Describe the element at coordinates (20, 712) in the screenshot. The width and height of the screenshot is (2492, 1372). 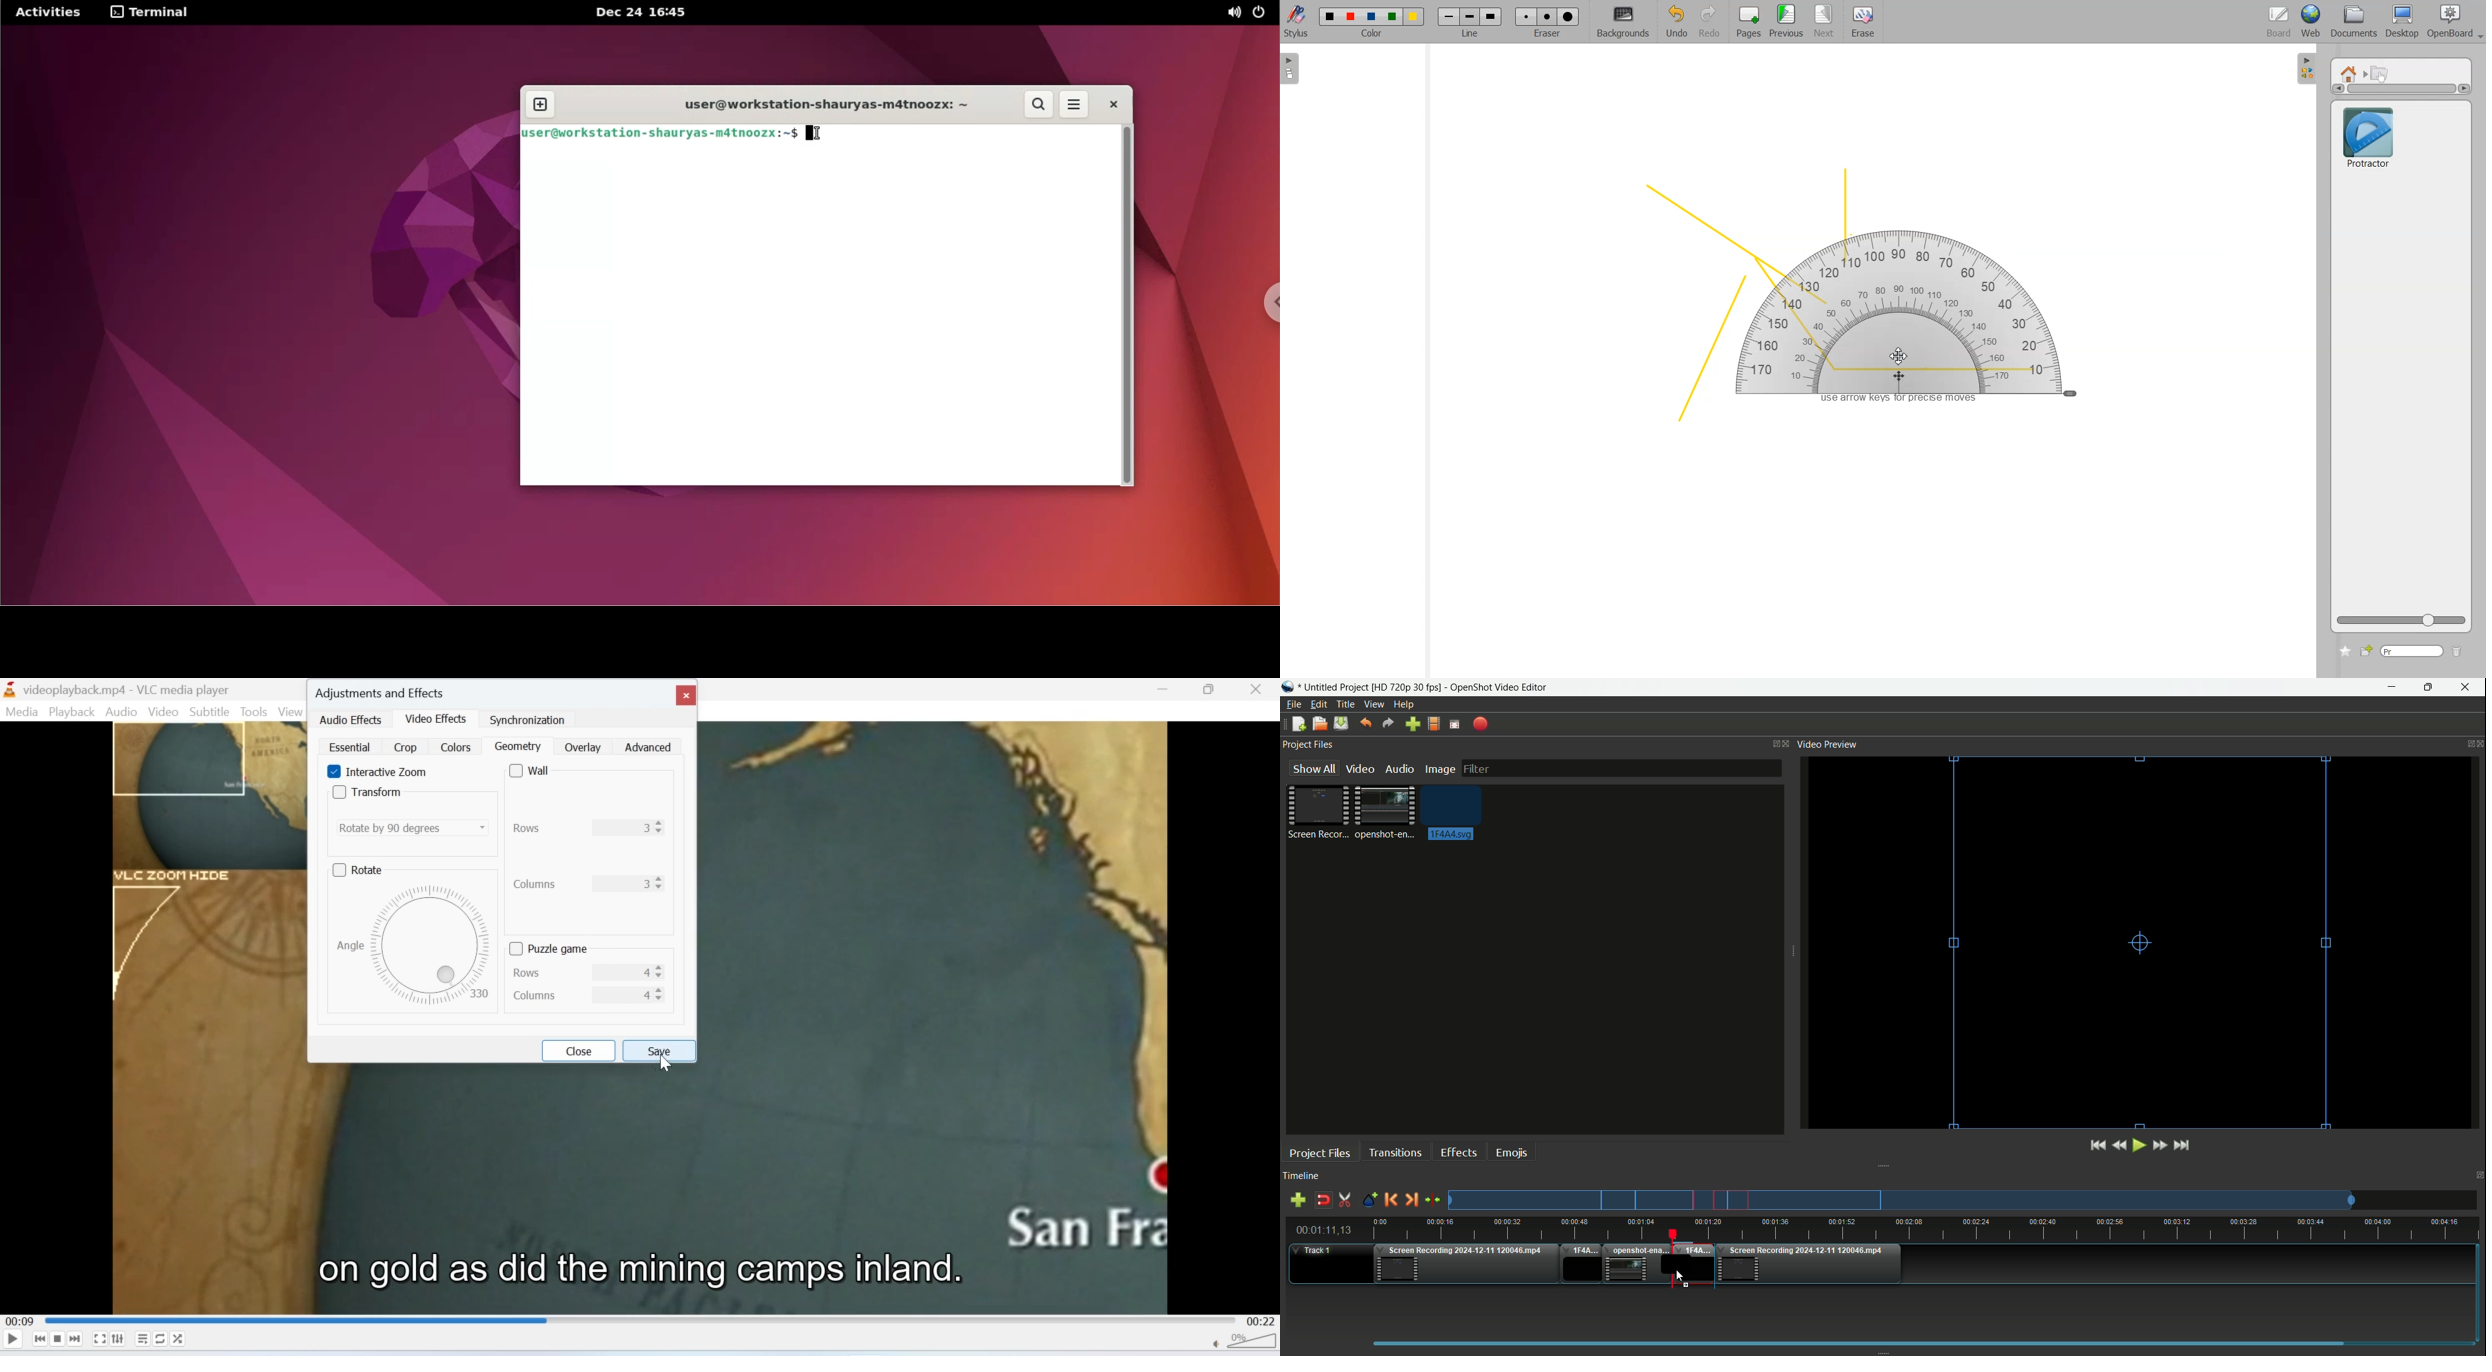
I see `Media` at that location.